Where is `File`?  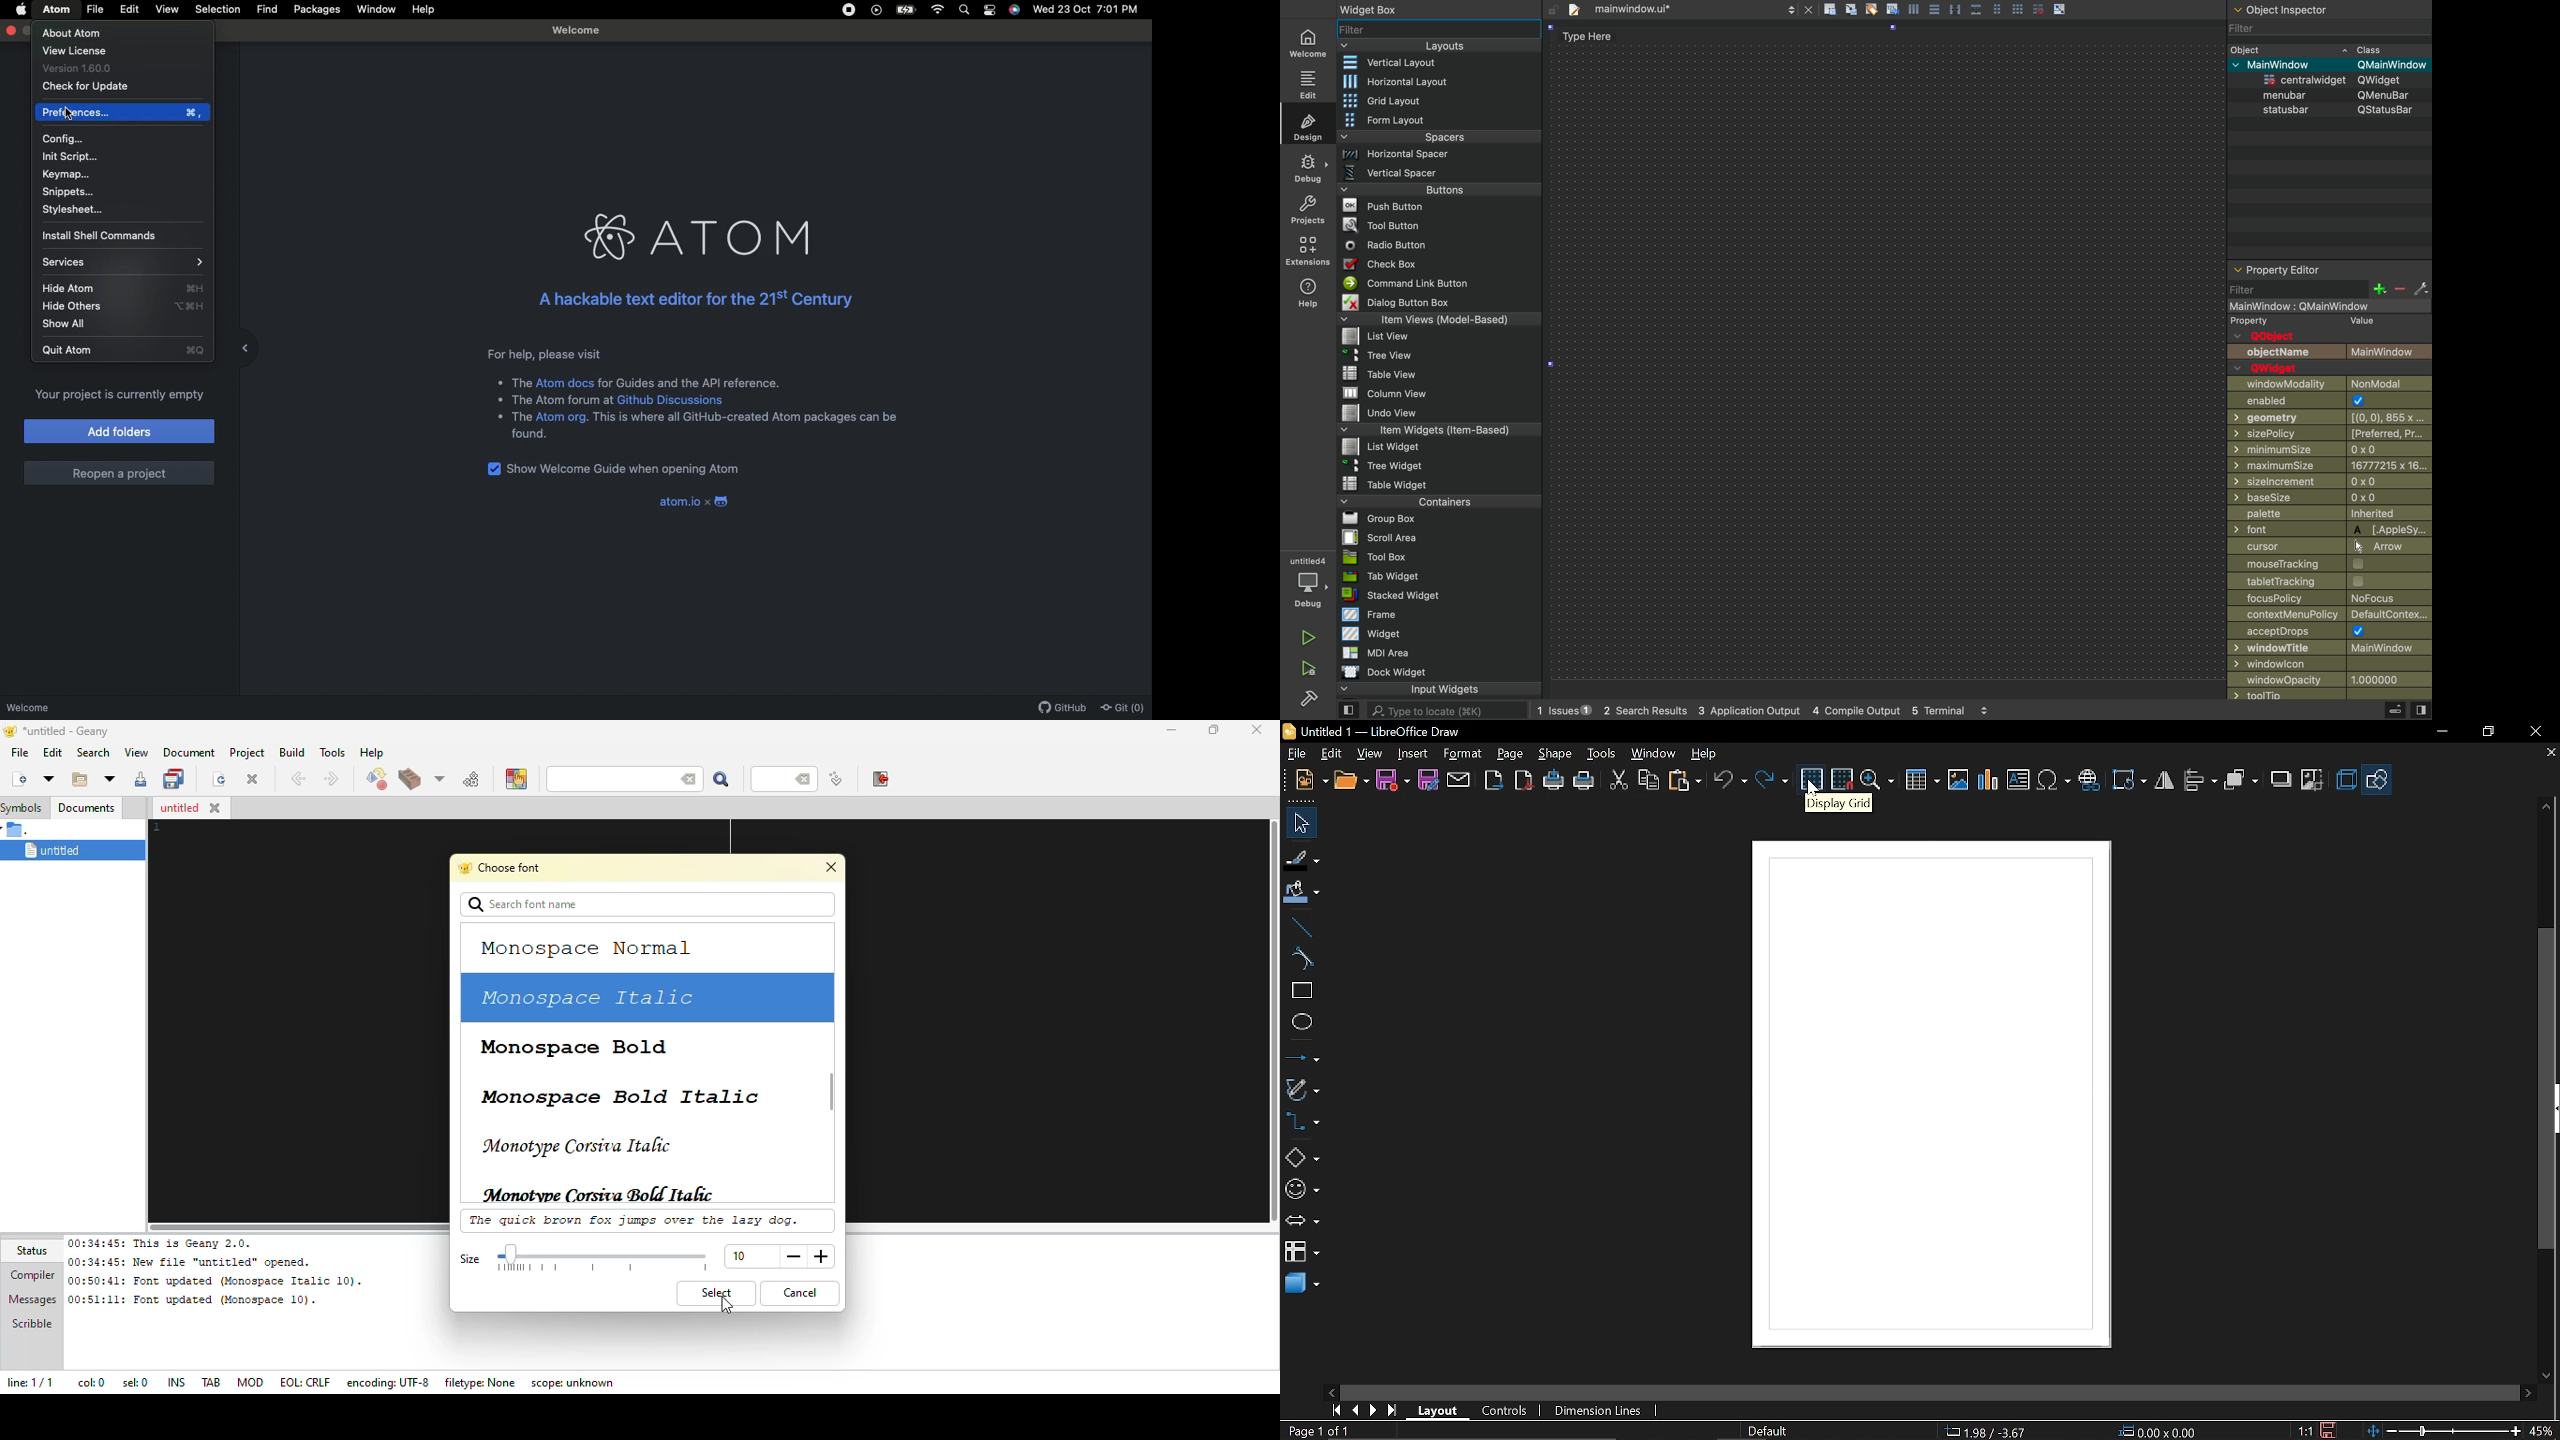 File is located at coordinates (96, 8).